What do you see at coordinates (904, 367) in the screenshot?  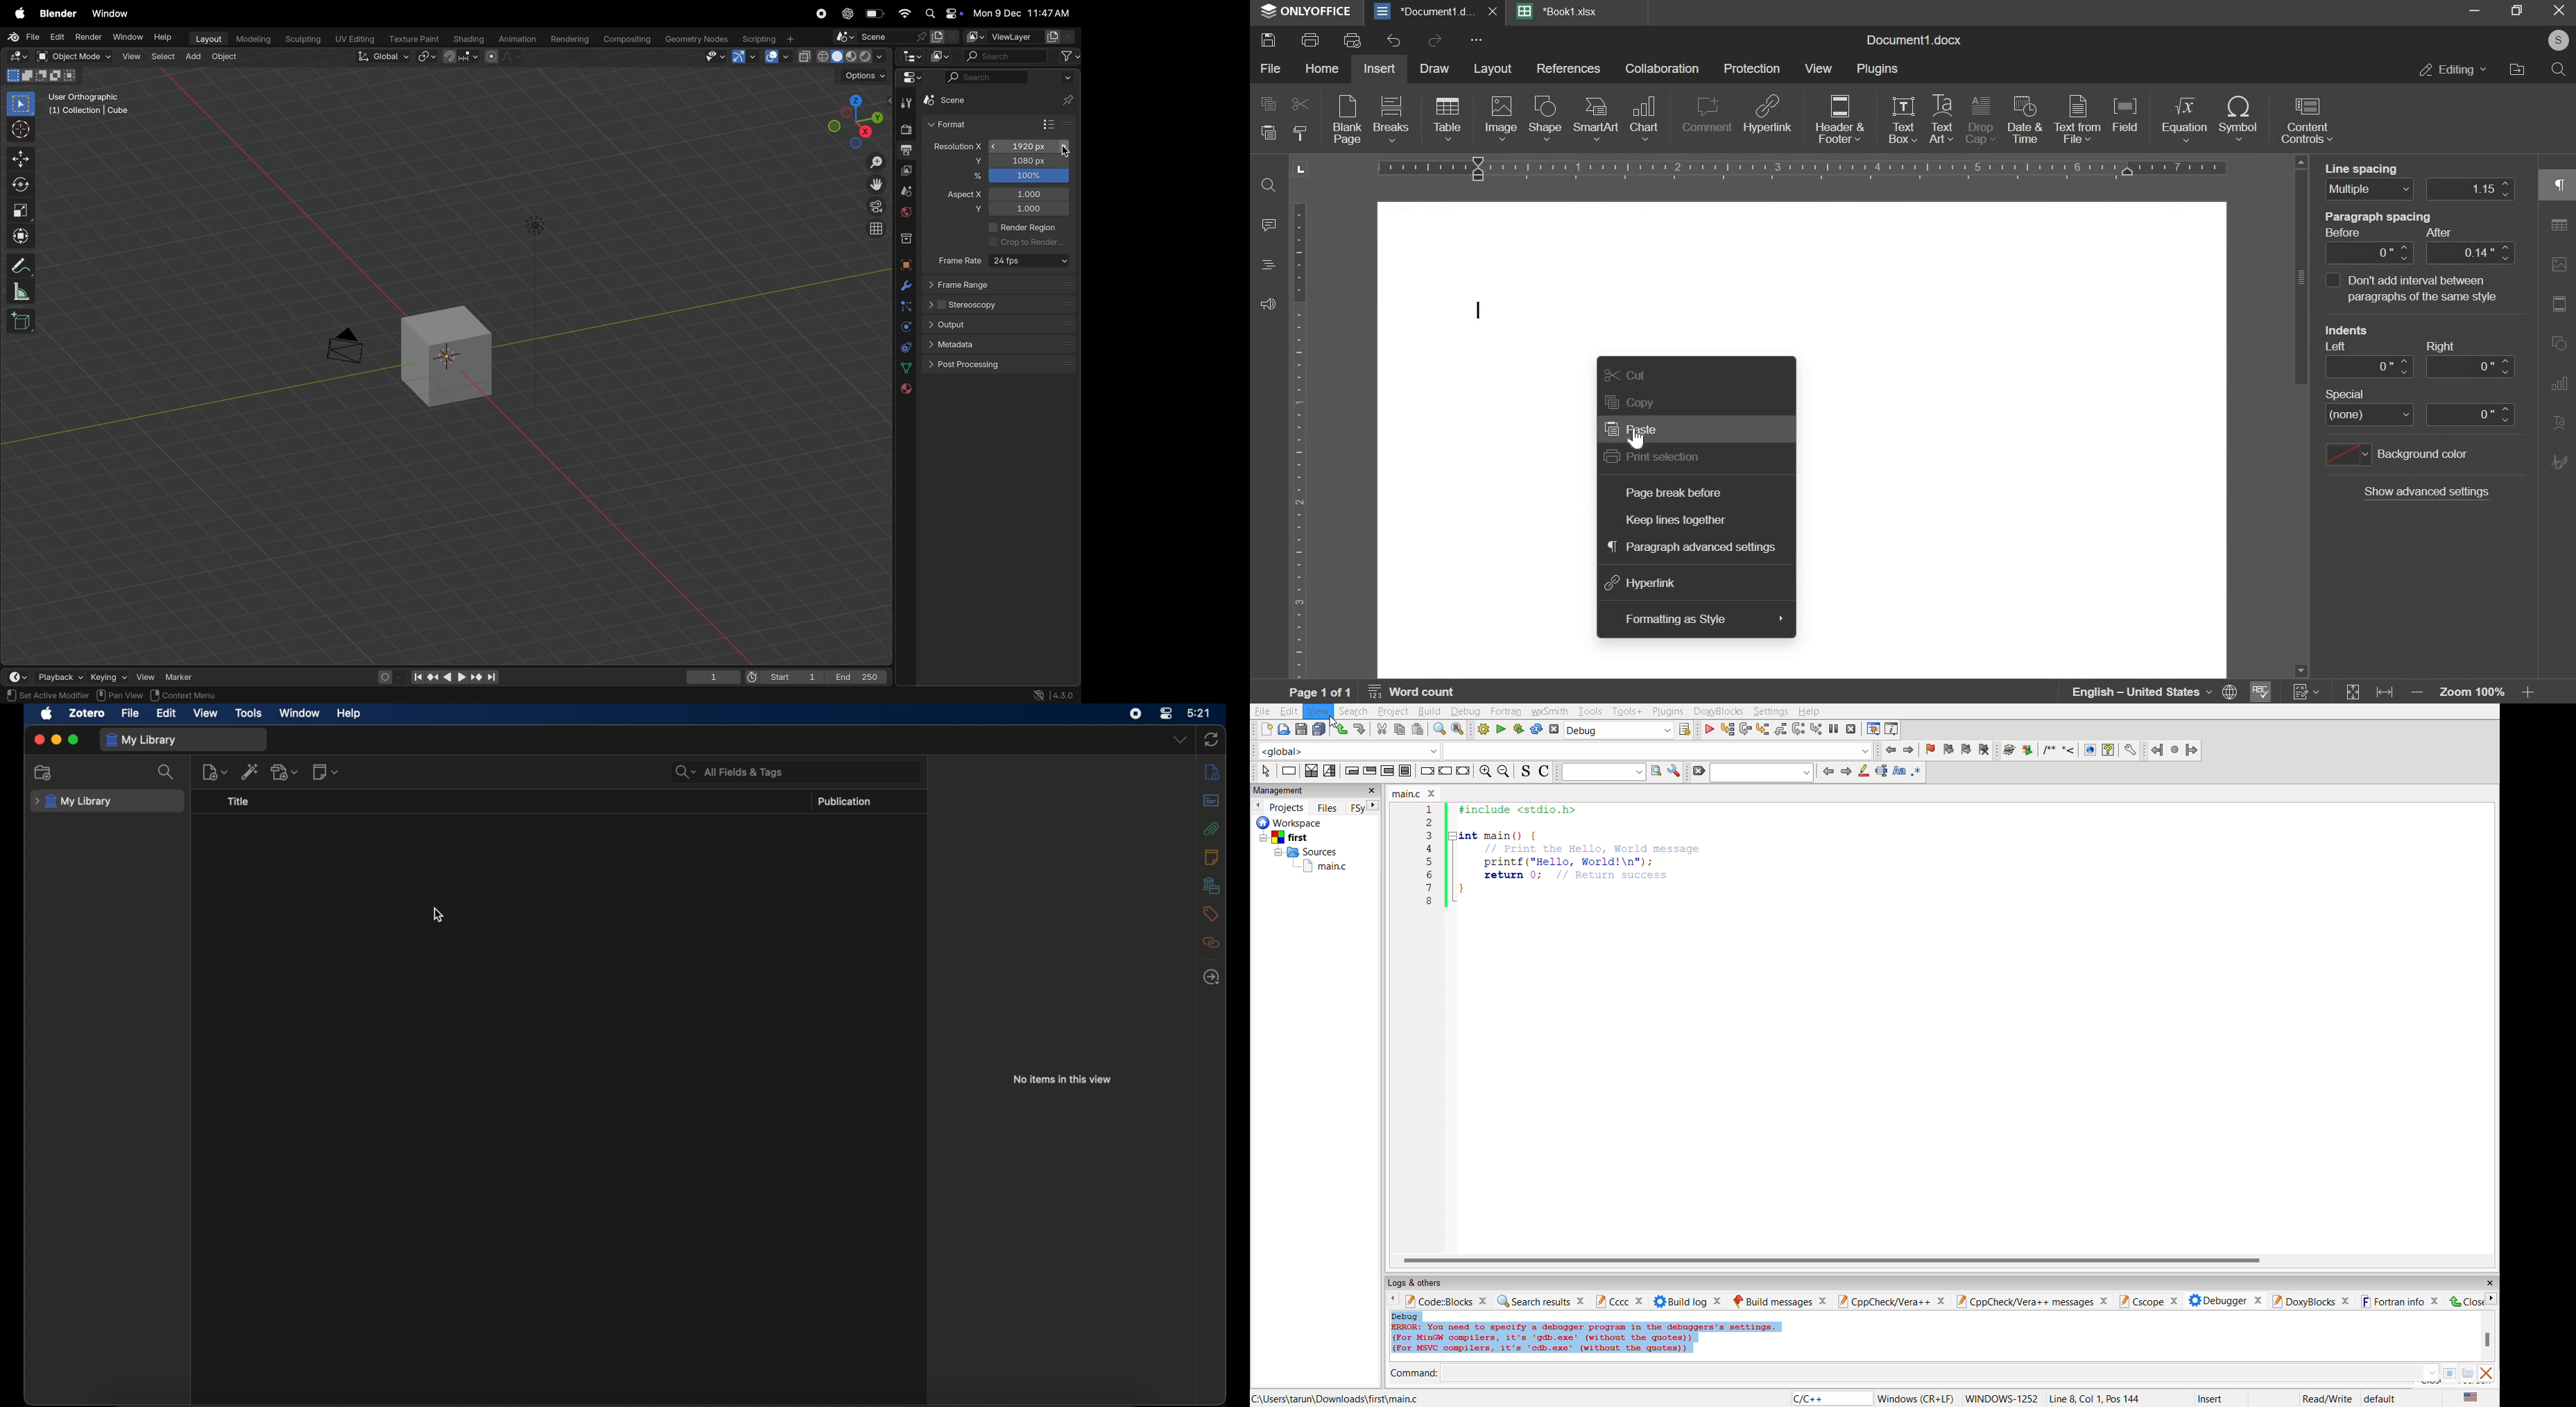 I see `date` at bounding box center [904, 367].